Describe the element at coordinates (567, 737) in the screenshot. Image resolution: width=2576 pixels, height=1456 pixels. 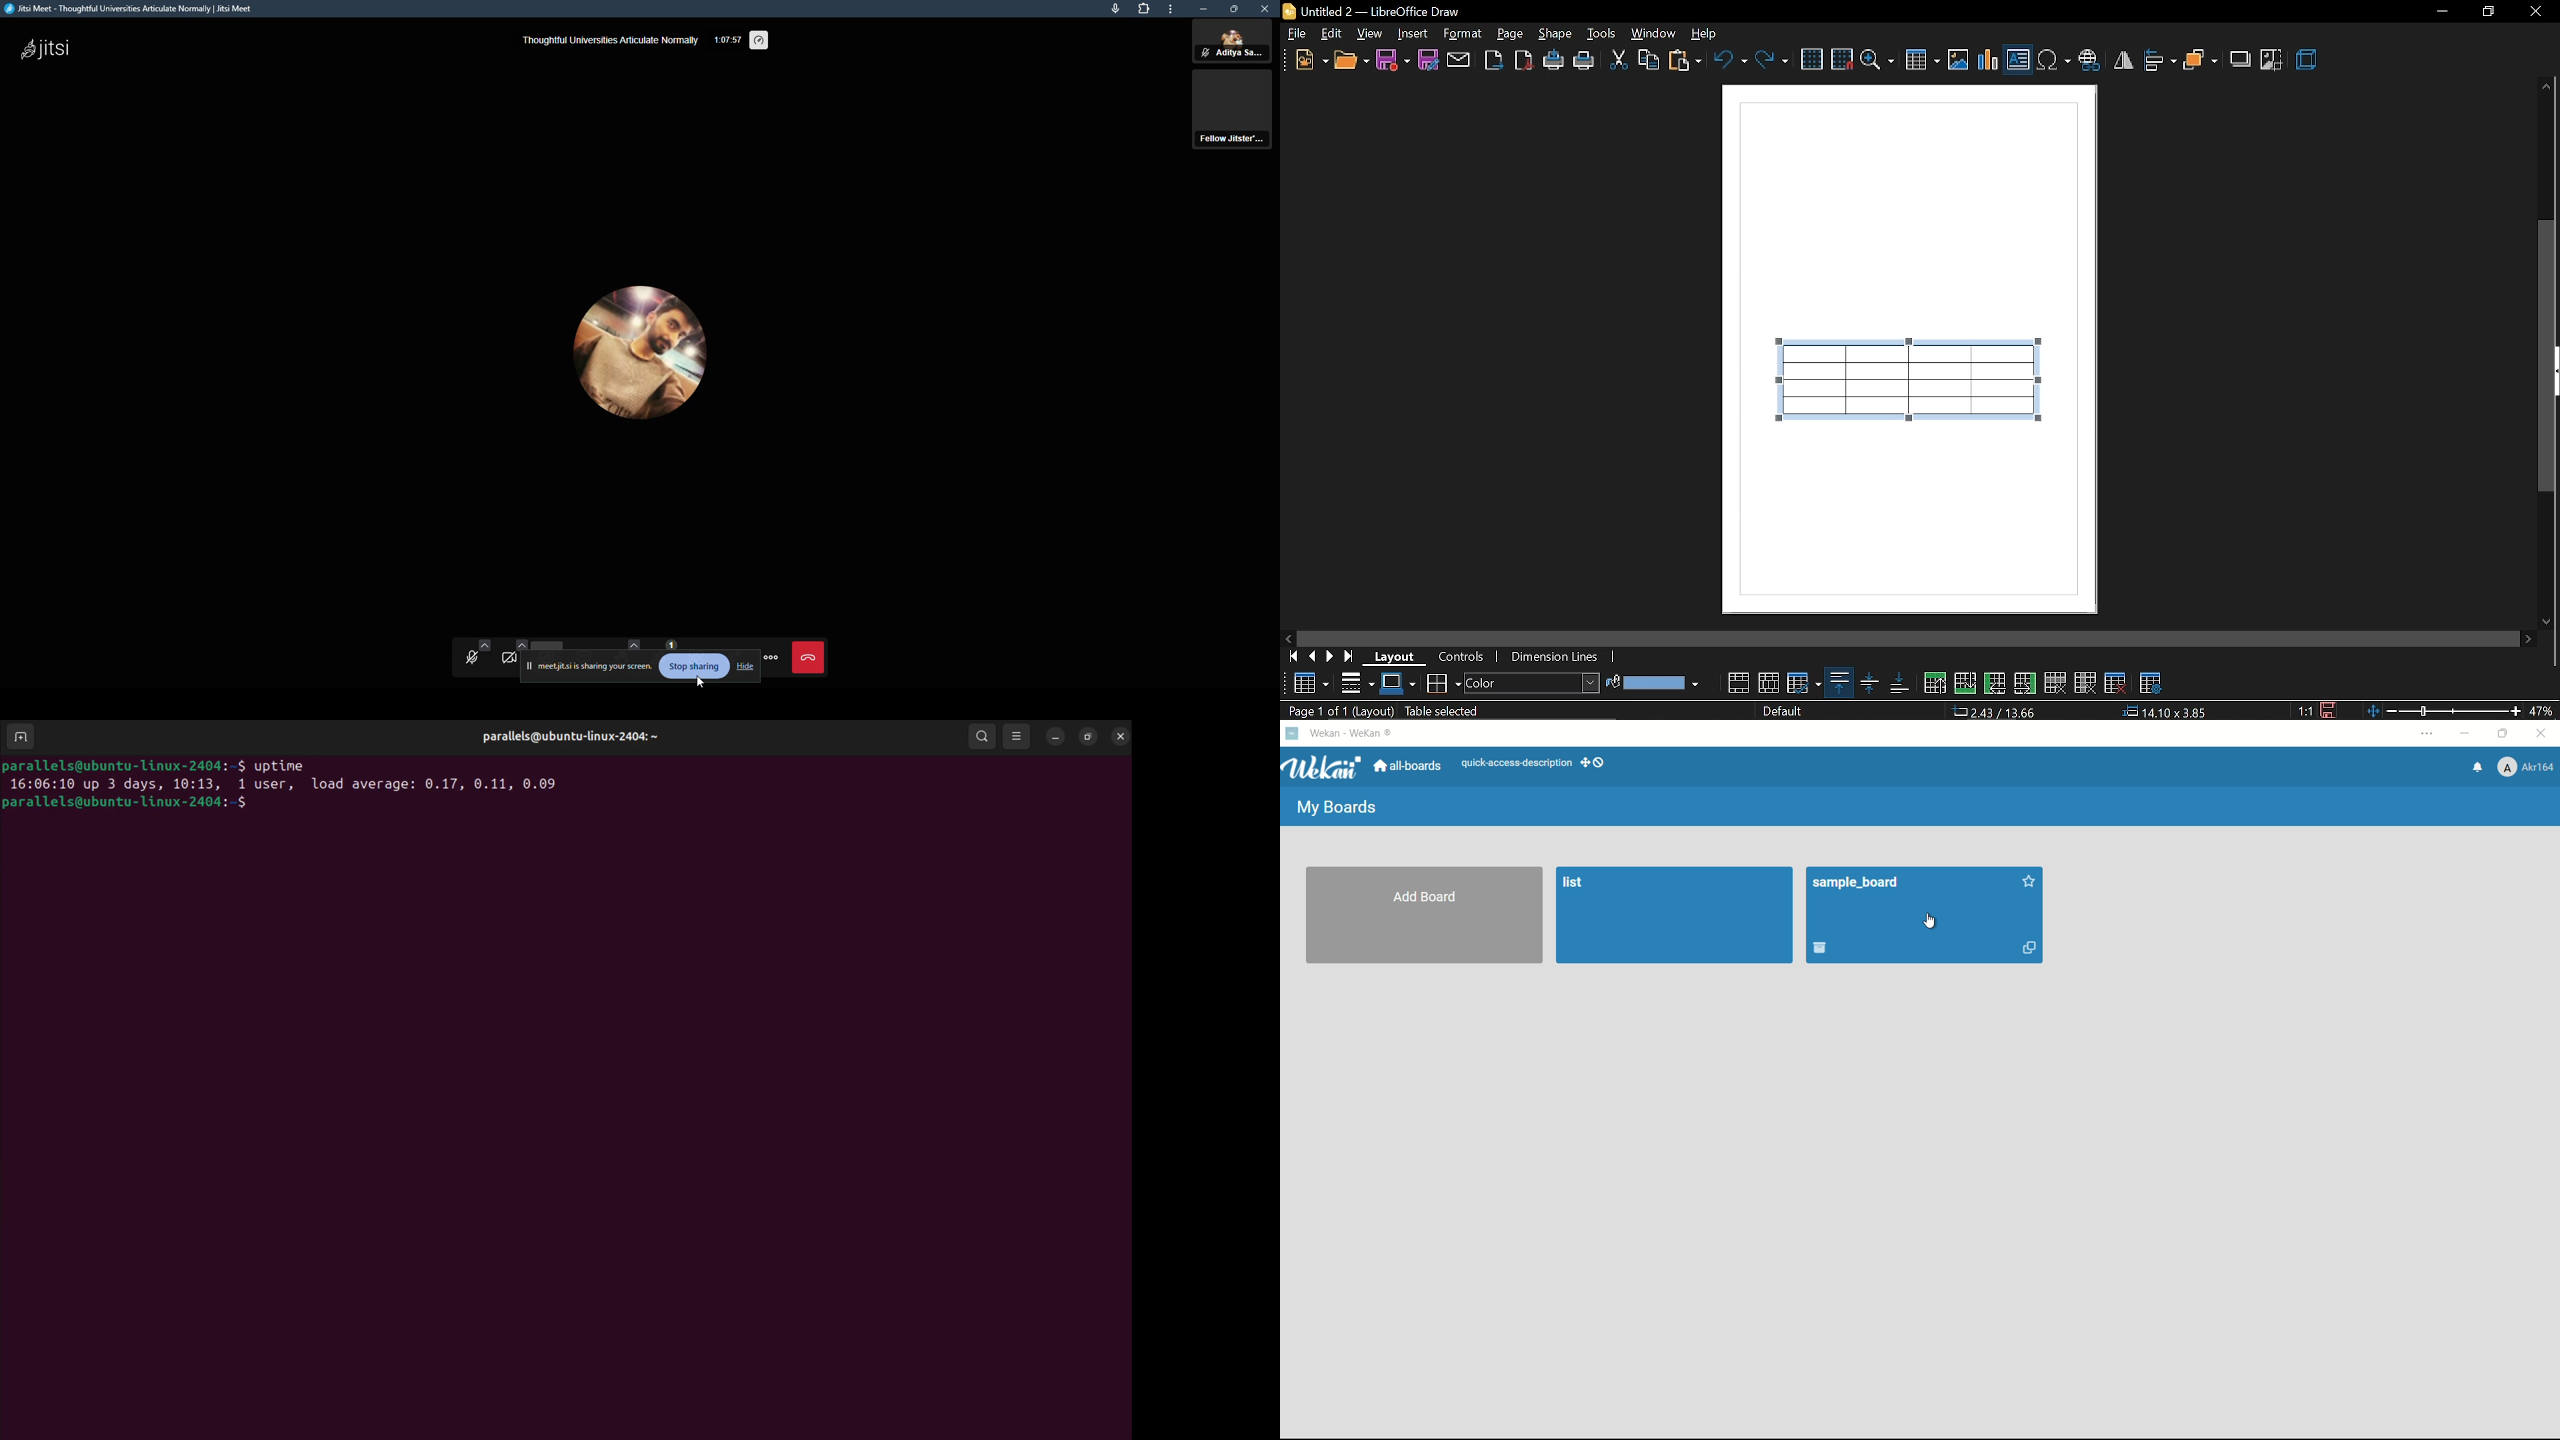
I see `parallels ubuntu linux profile` at that location.